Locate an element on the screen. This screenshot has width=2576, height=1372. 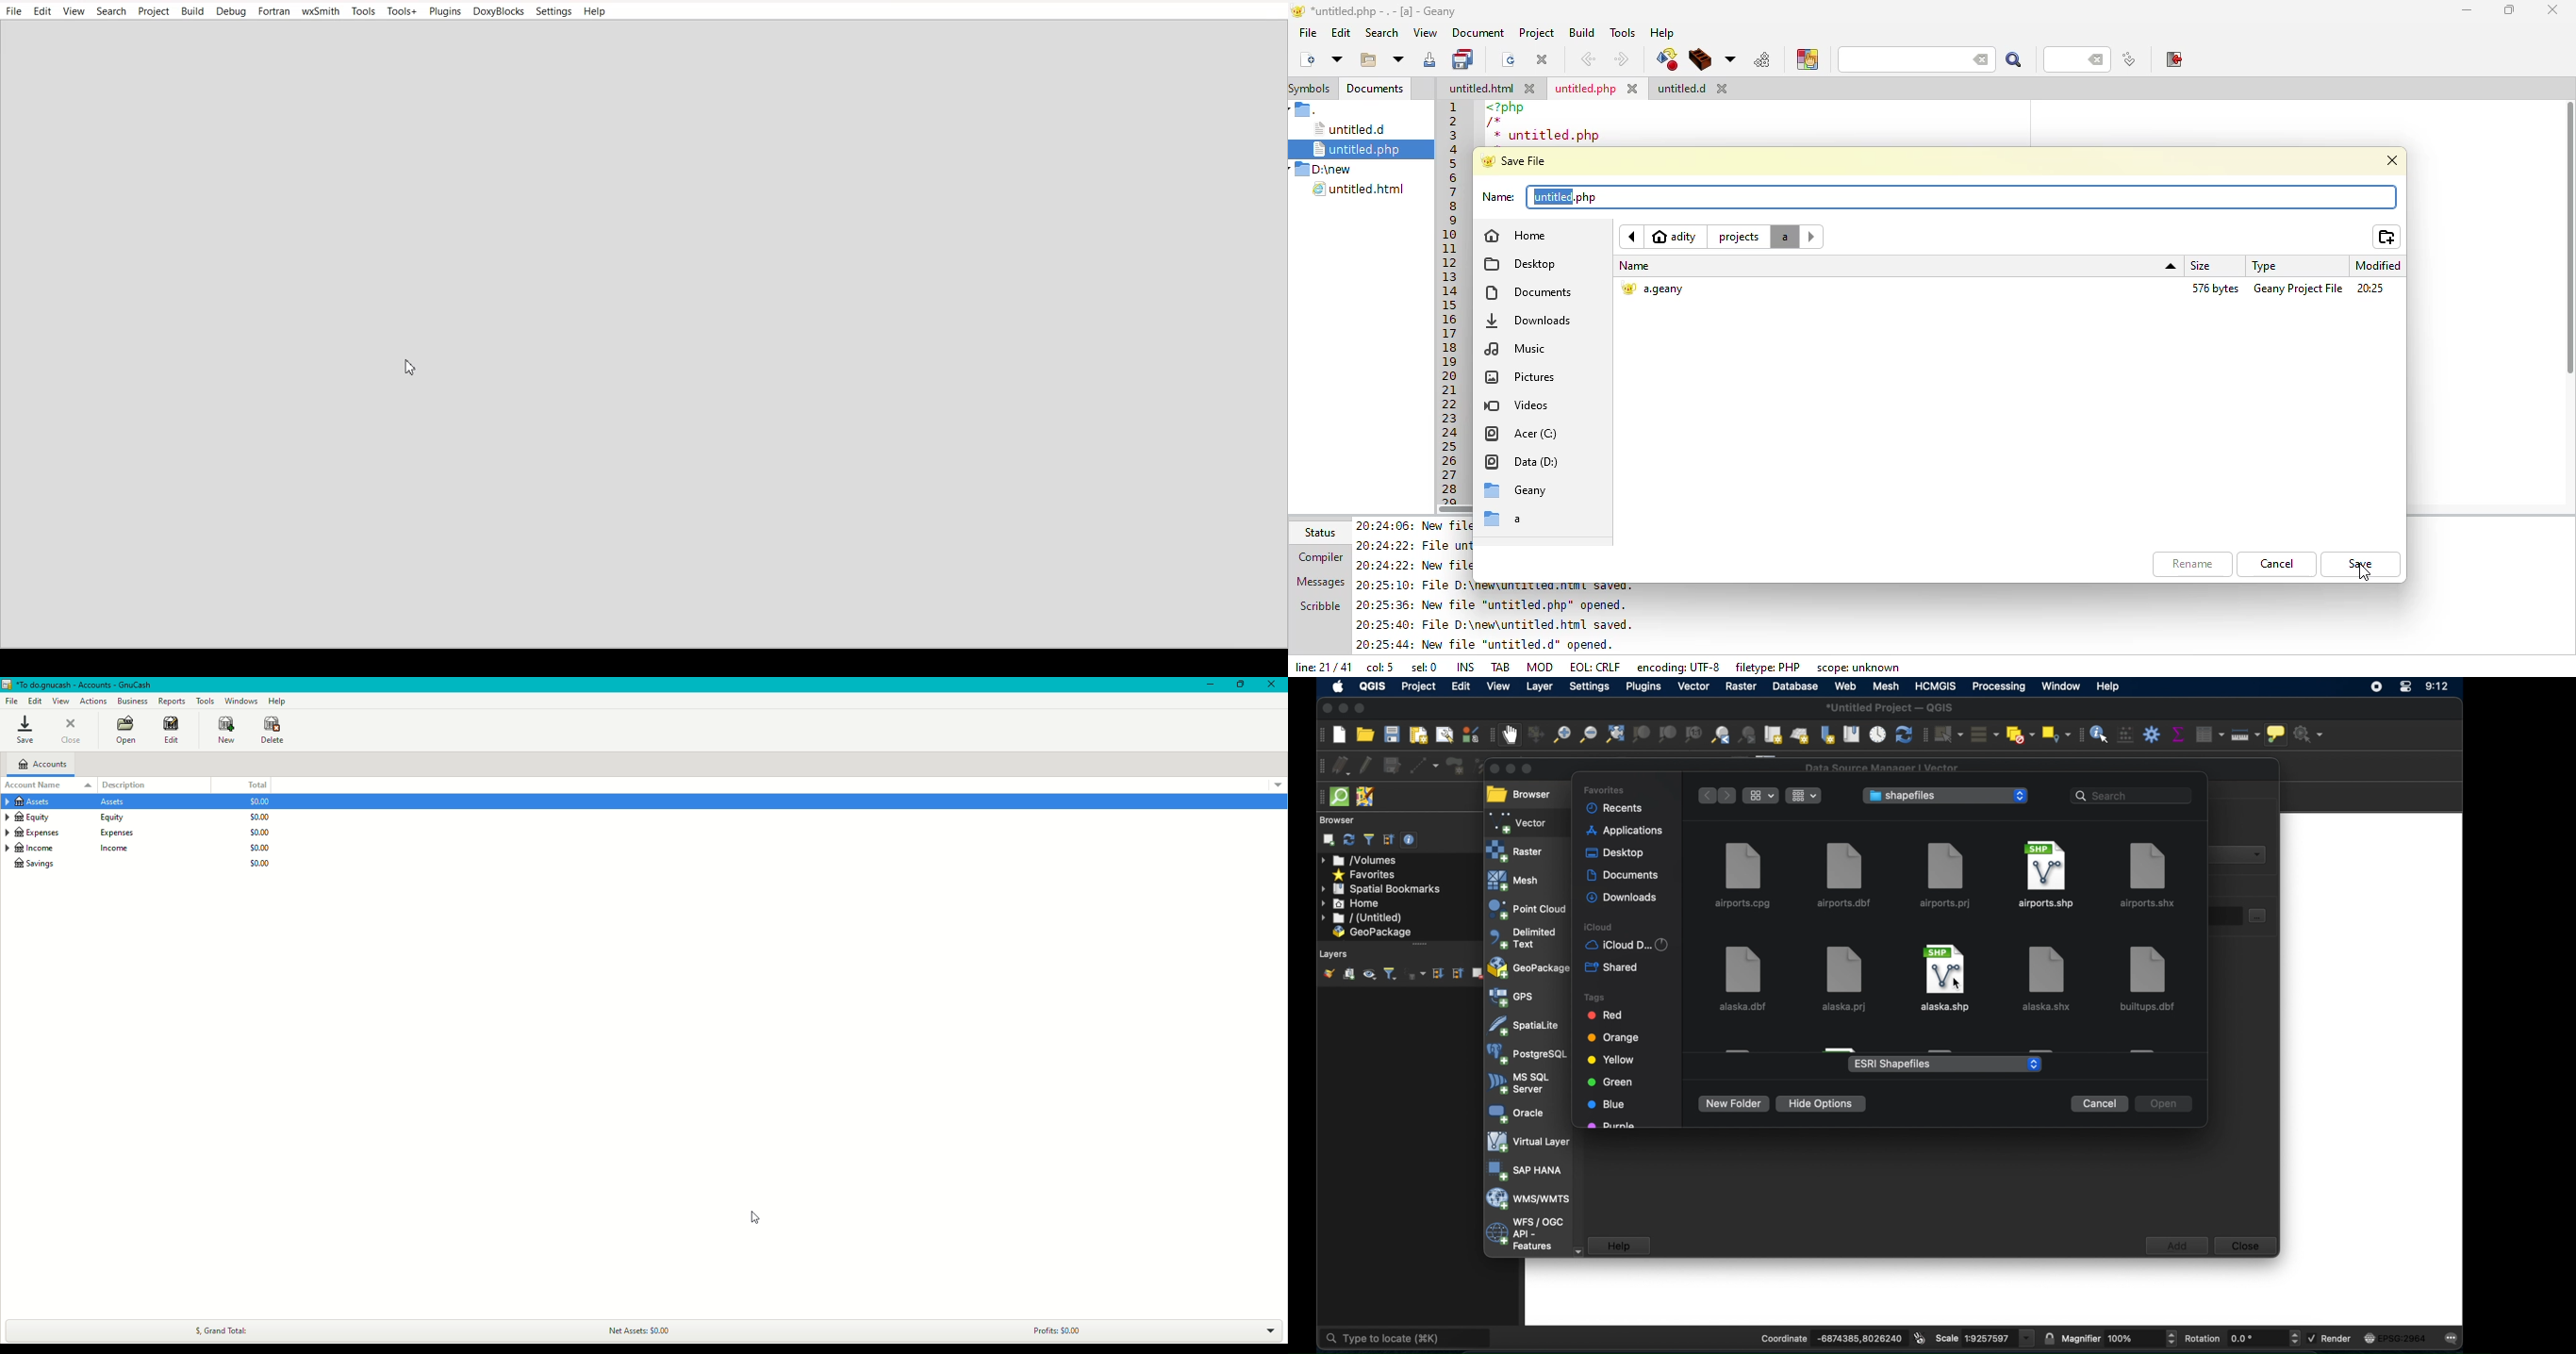
render is located at coordinates (2330, 1338).